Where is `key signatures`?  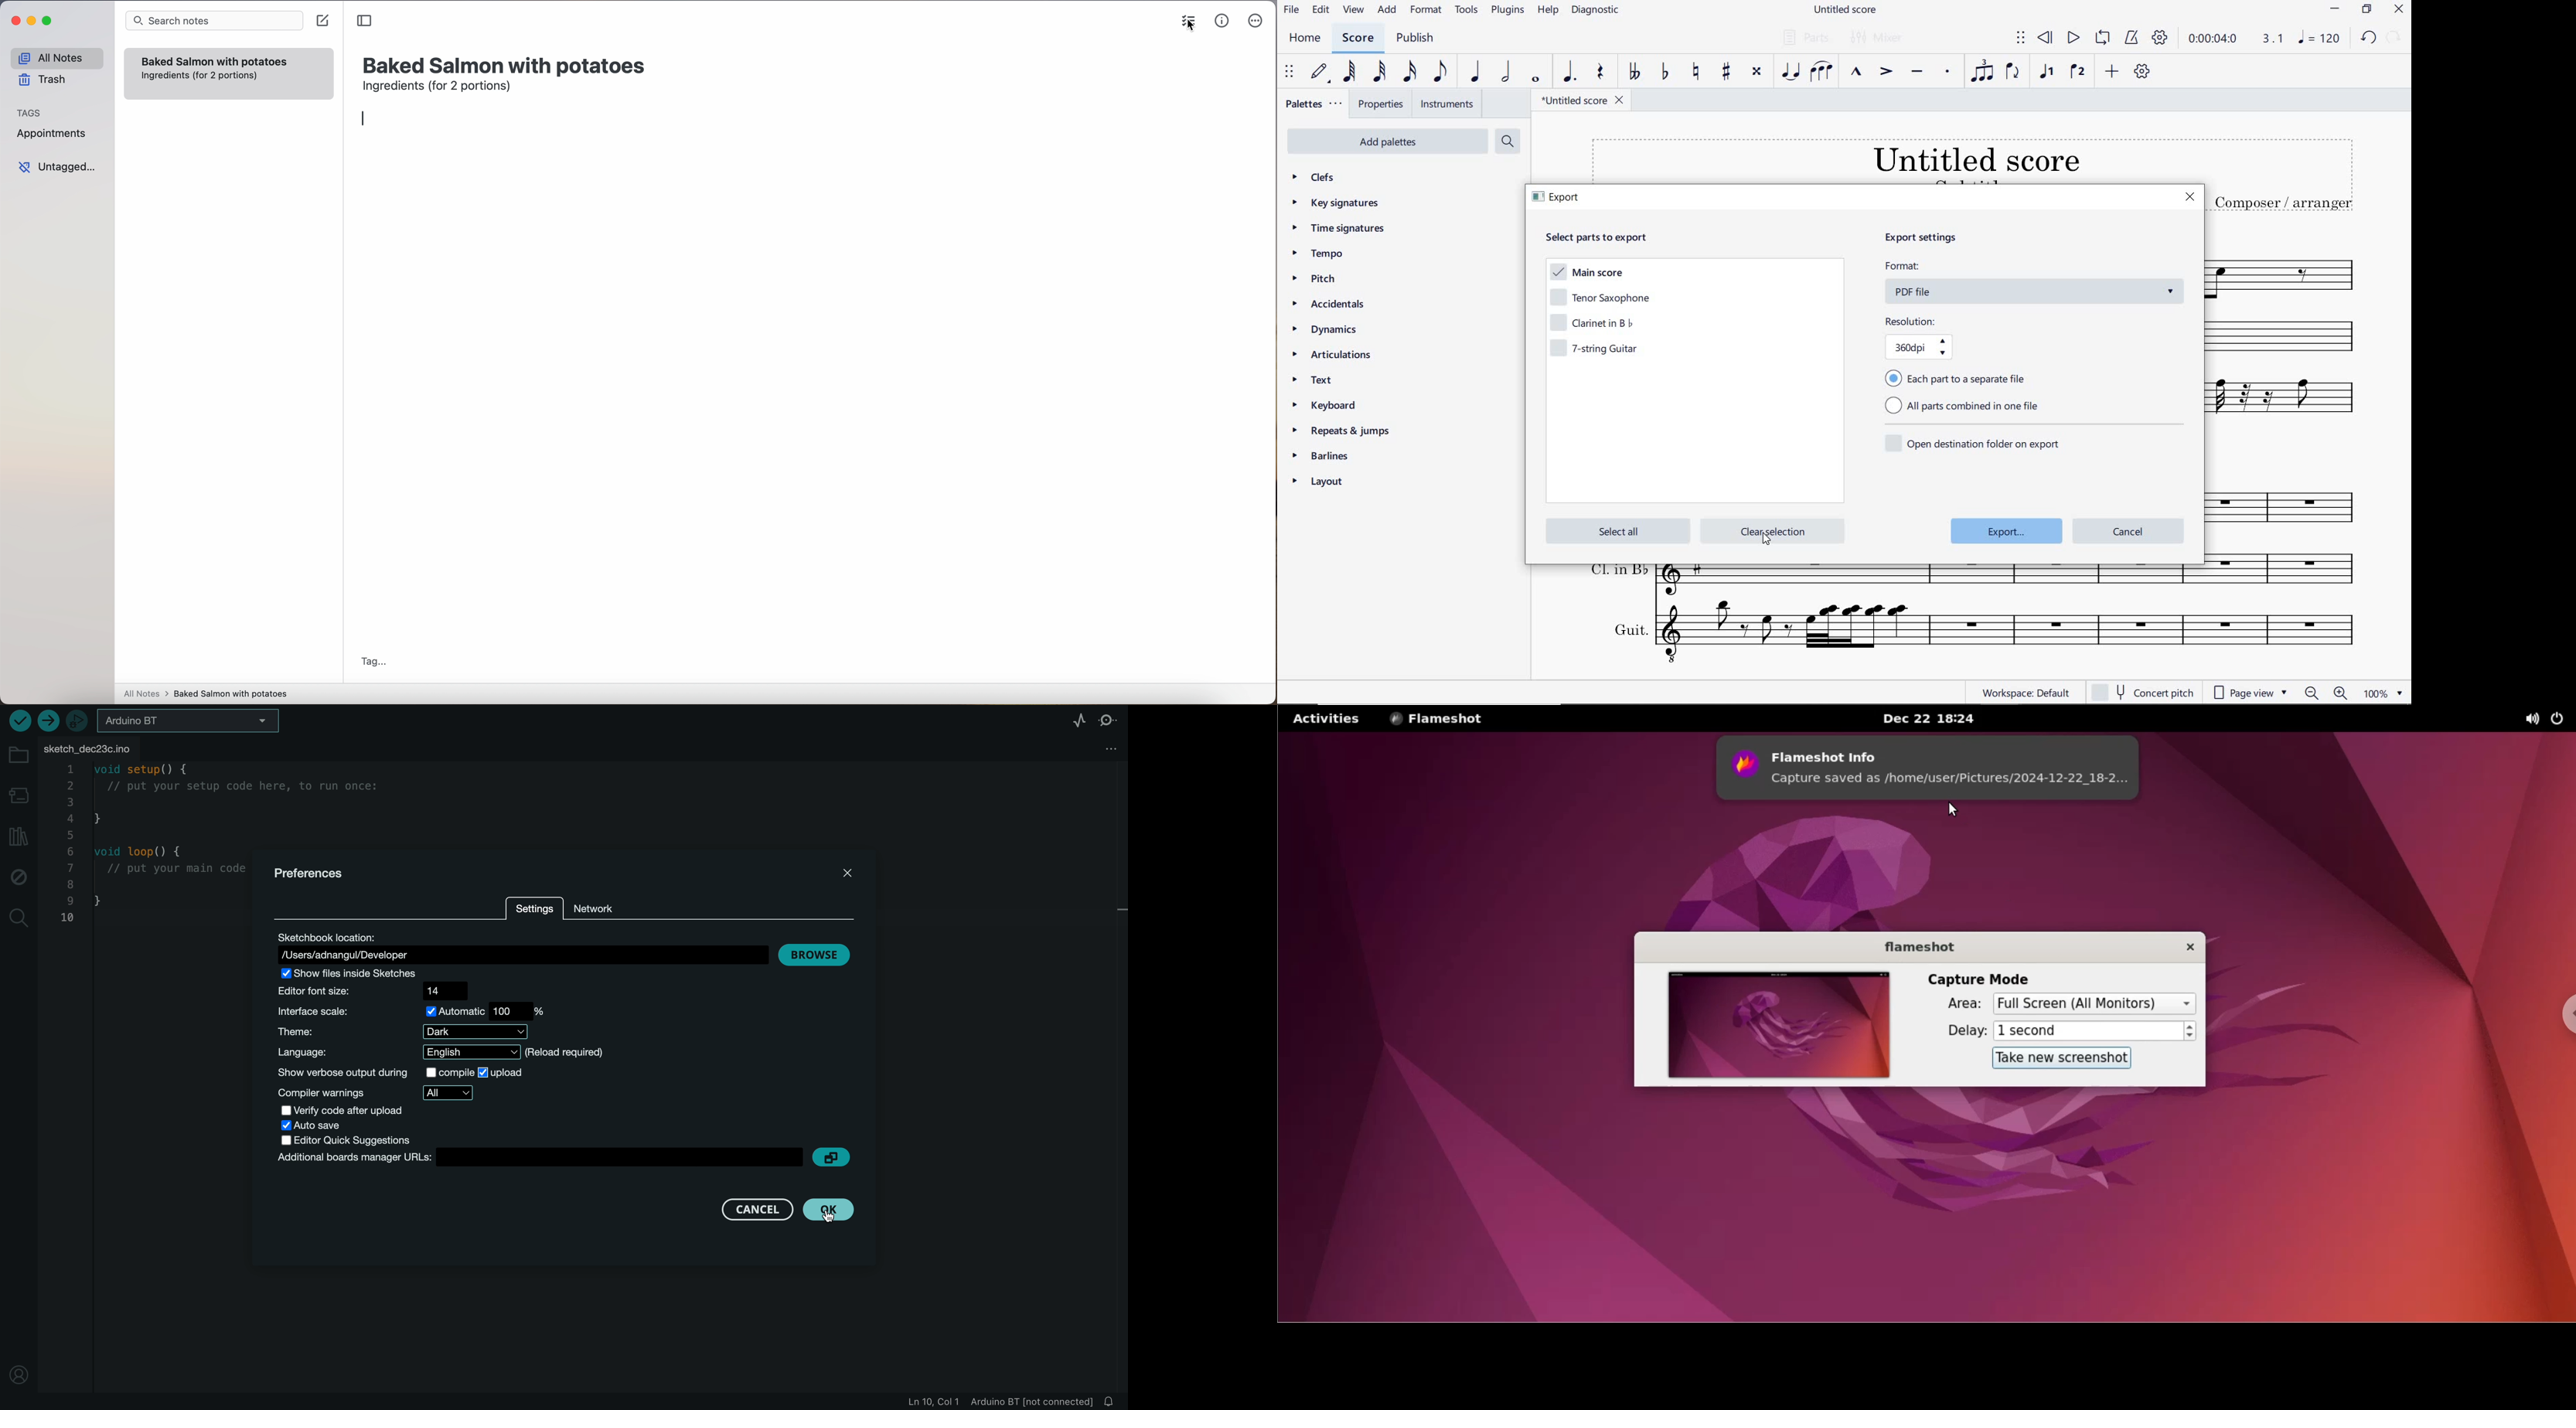
key signatures is located at coordinates (1335, 203).